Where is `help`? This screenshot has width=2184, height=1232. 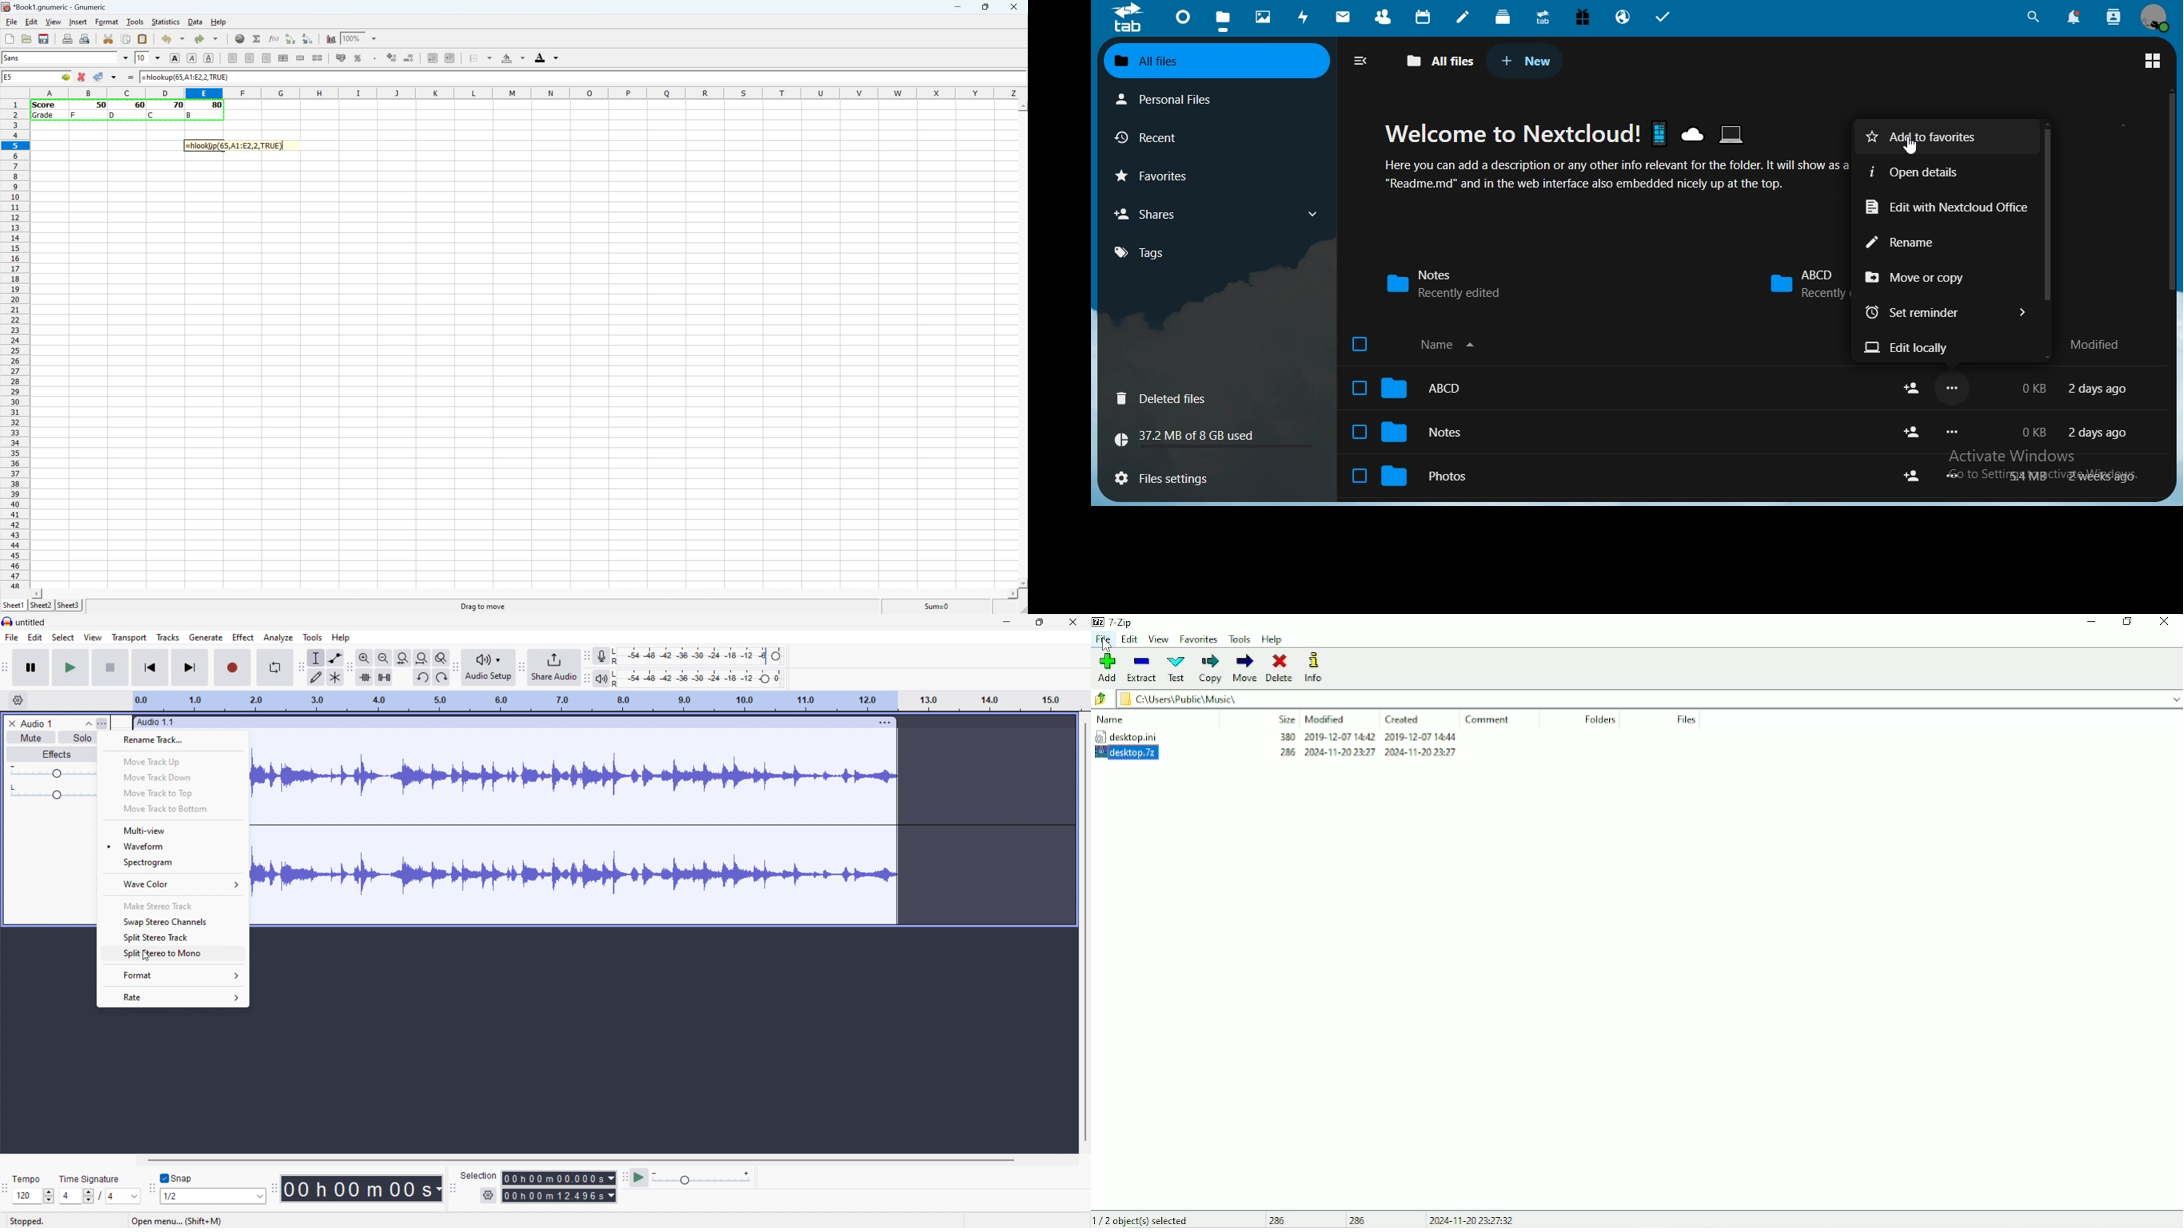
help is located at coordinates (341, 638).